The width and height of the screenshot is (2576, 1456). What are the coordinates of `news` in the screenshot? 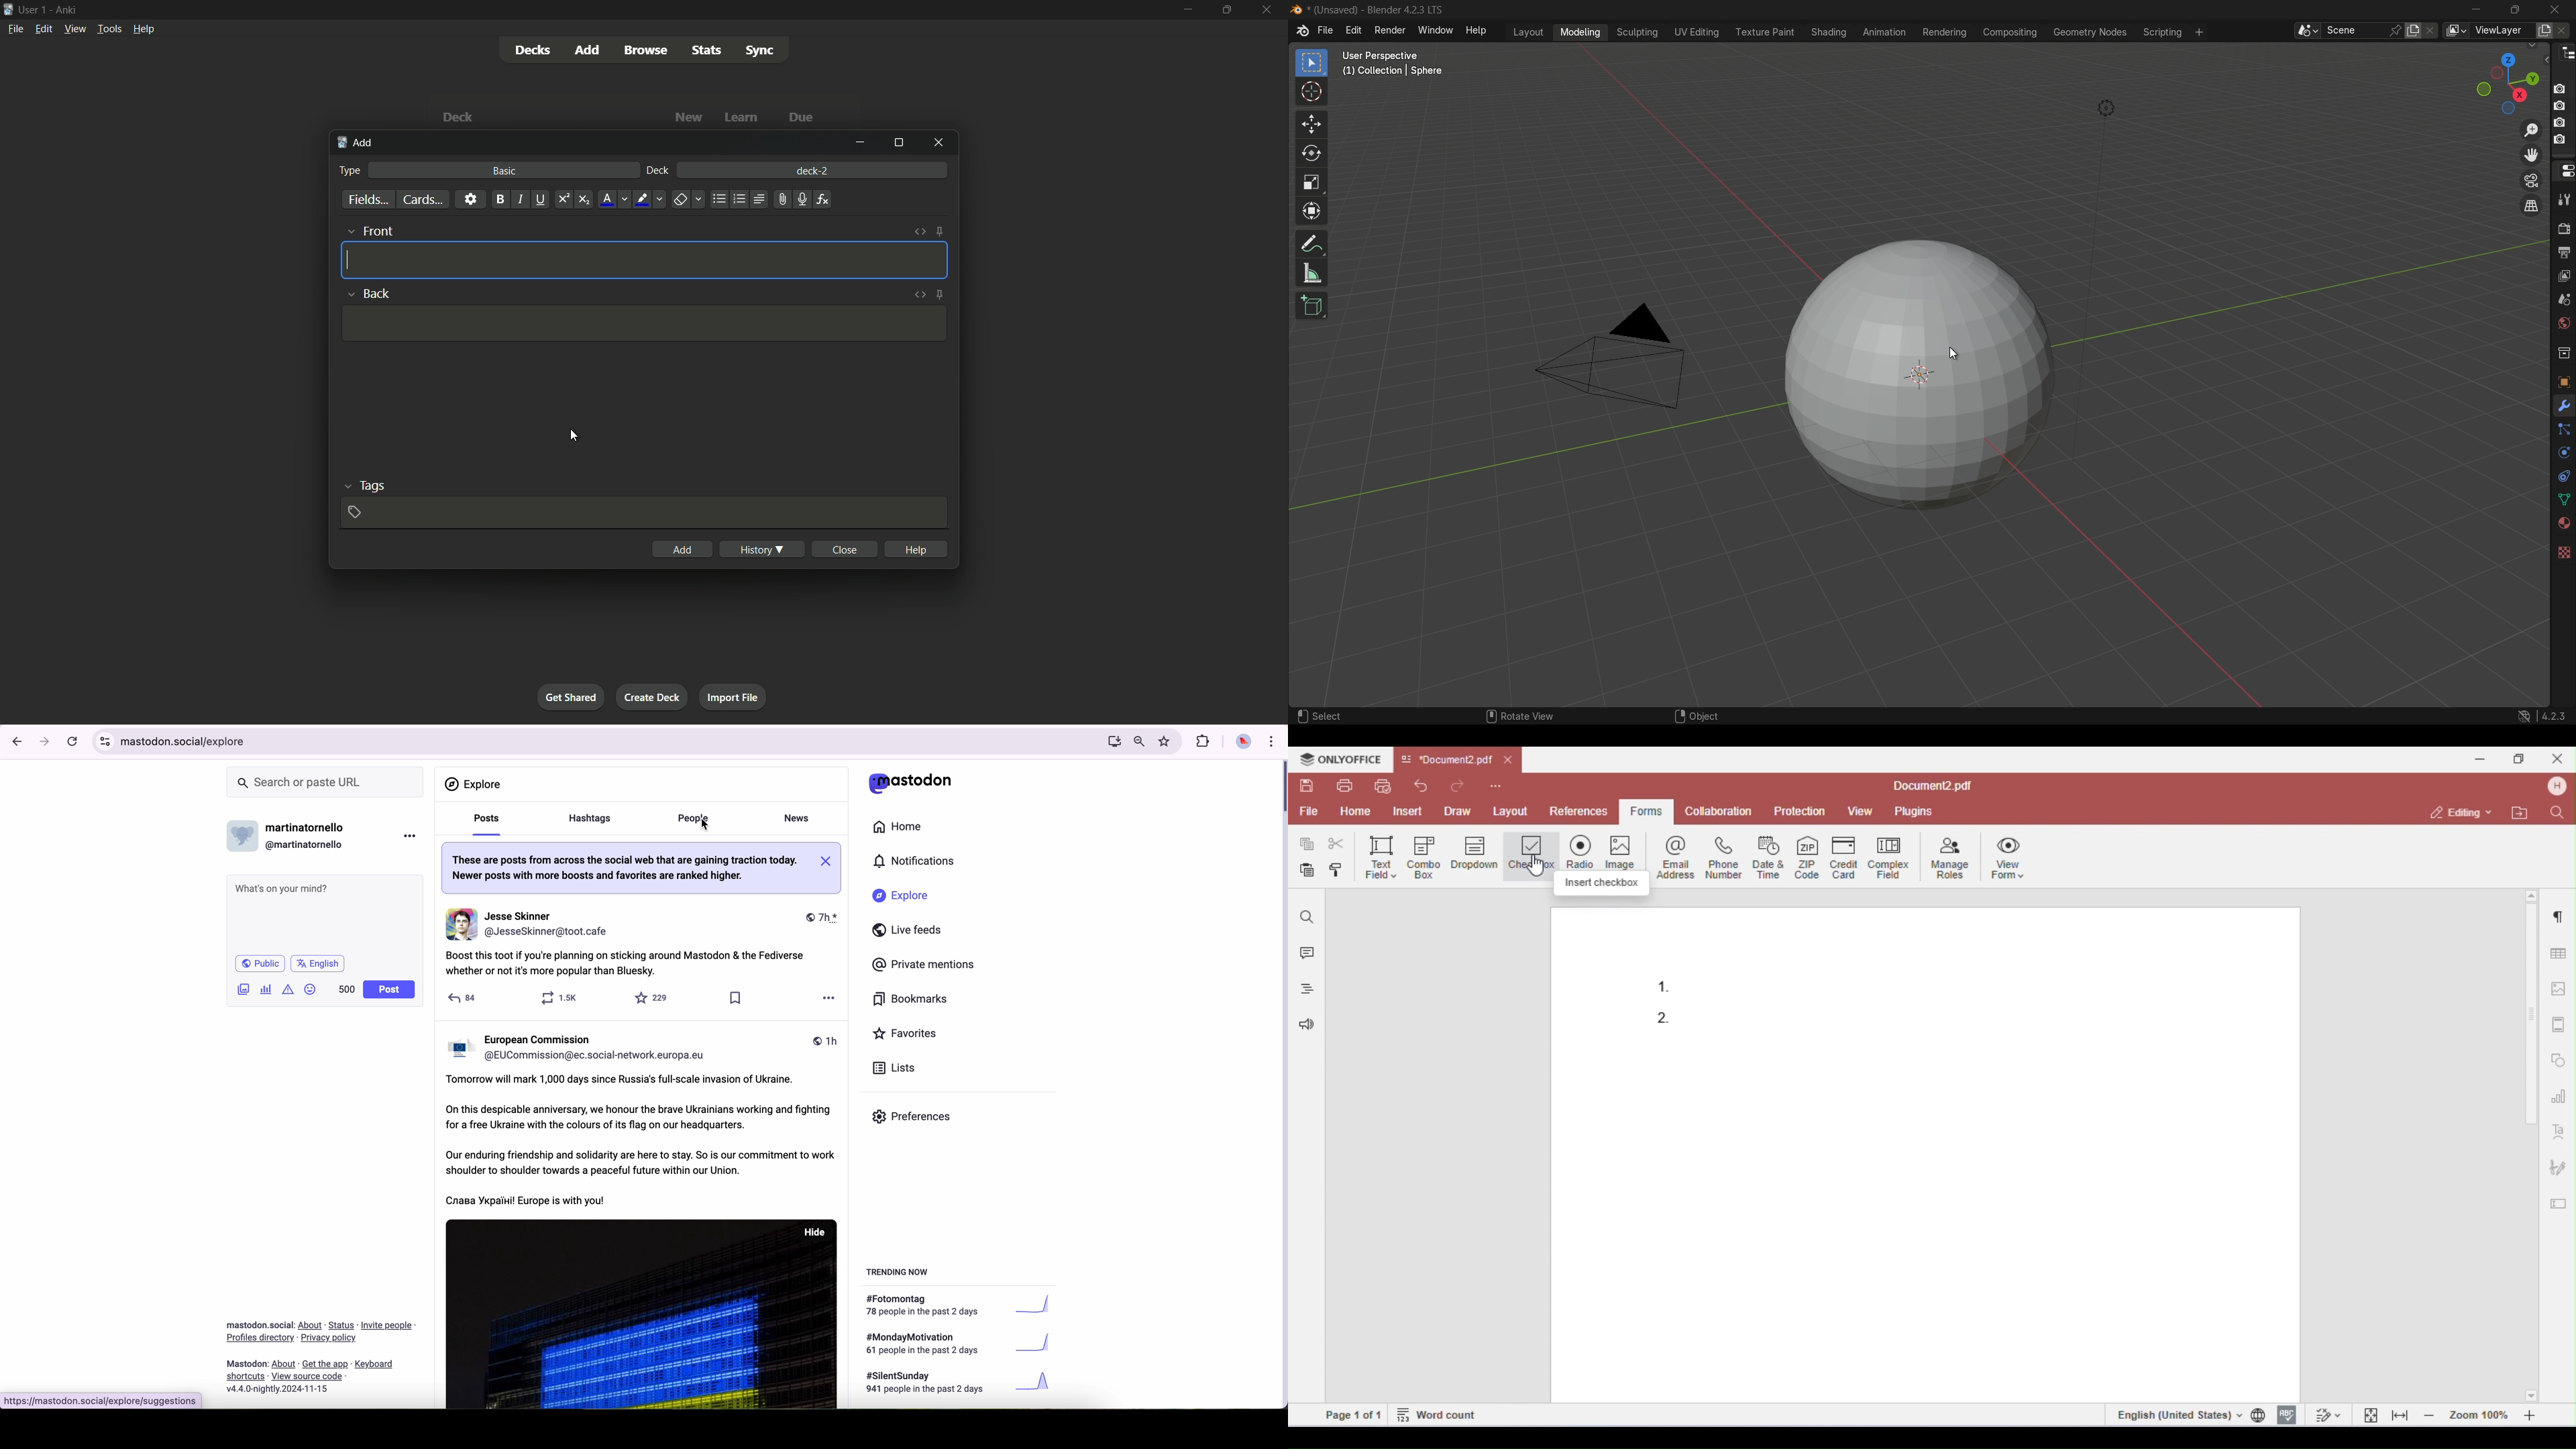 It's located at (800, 817).